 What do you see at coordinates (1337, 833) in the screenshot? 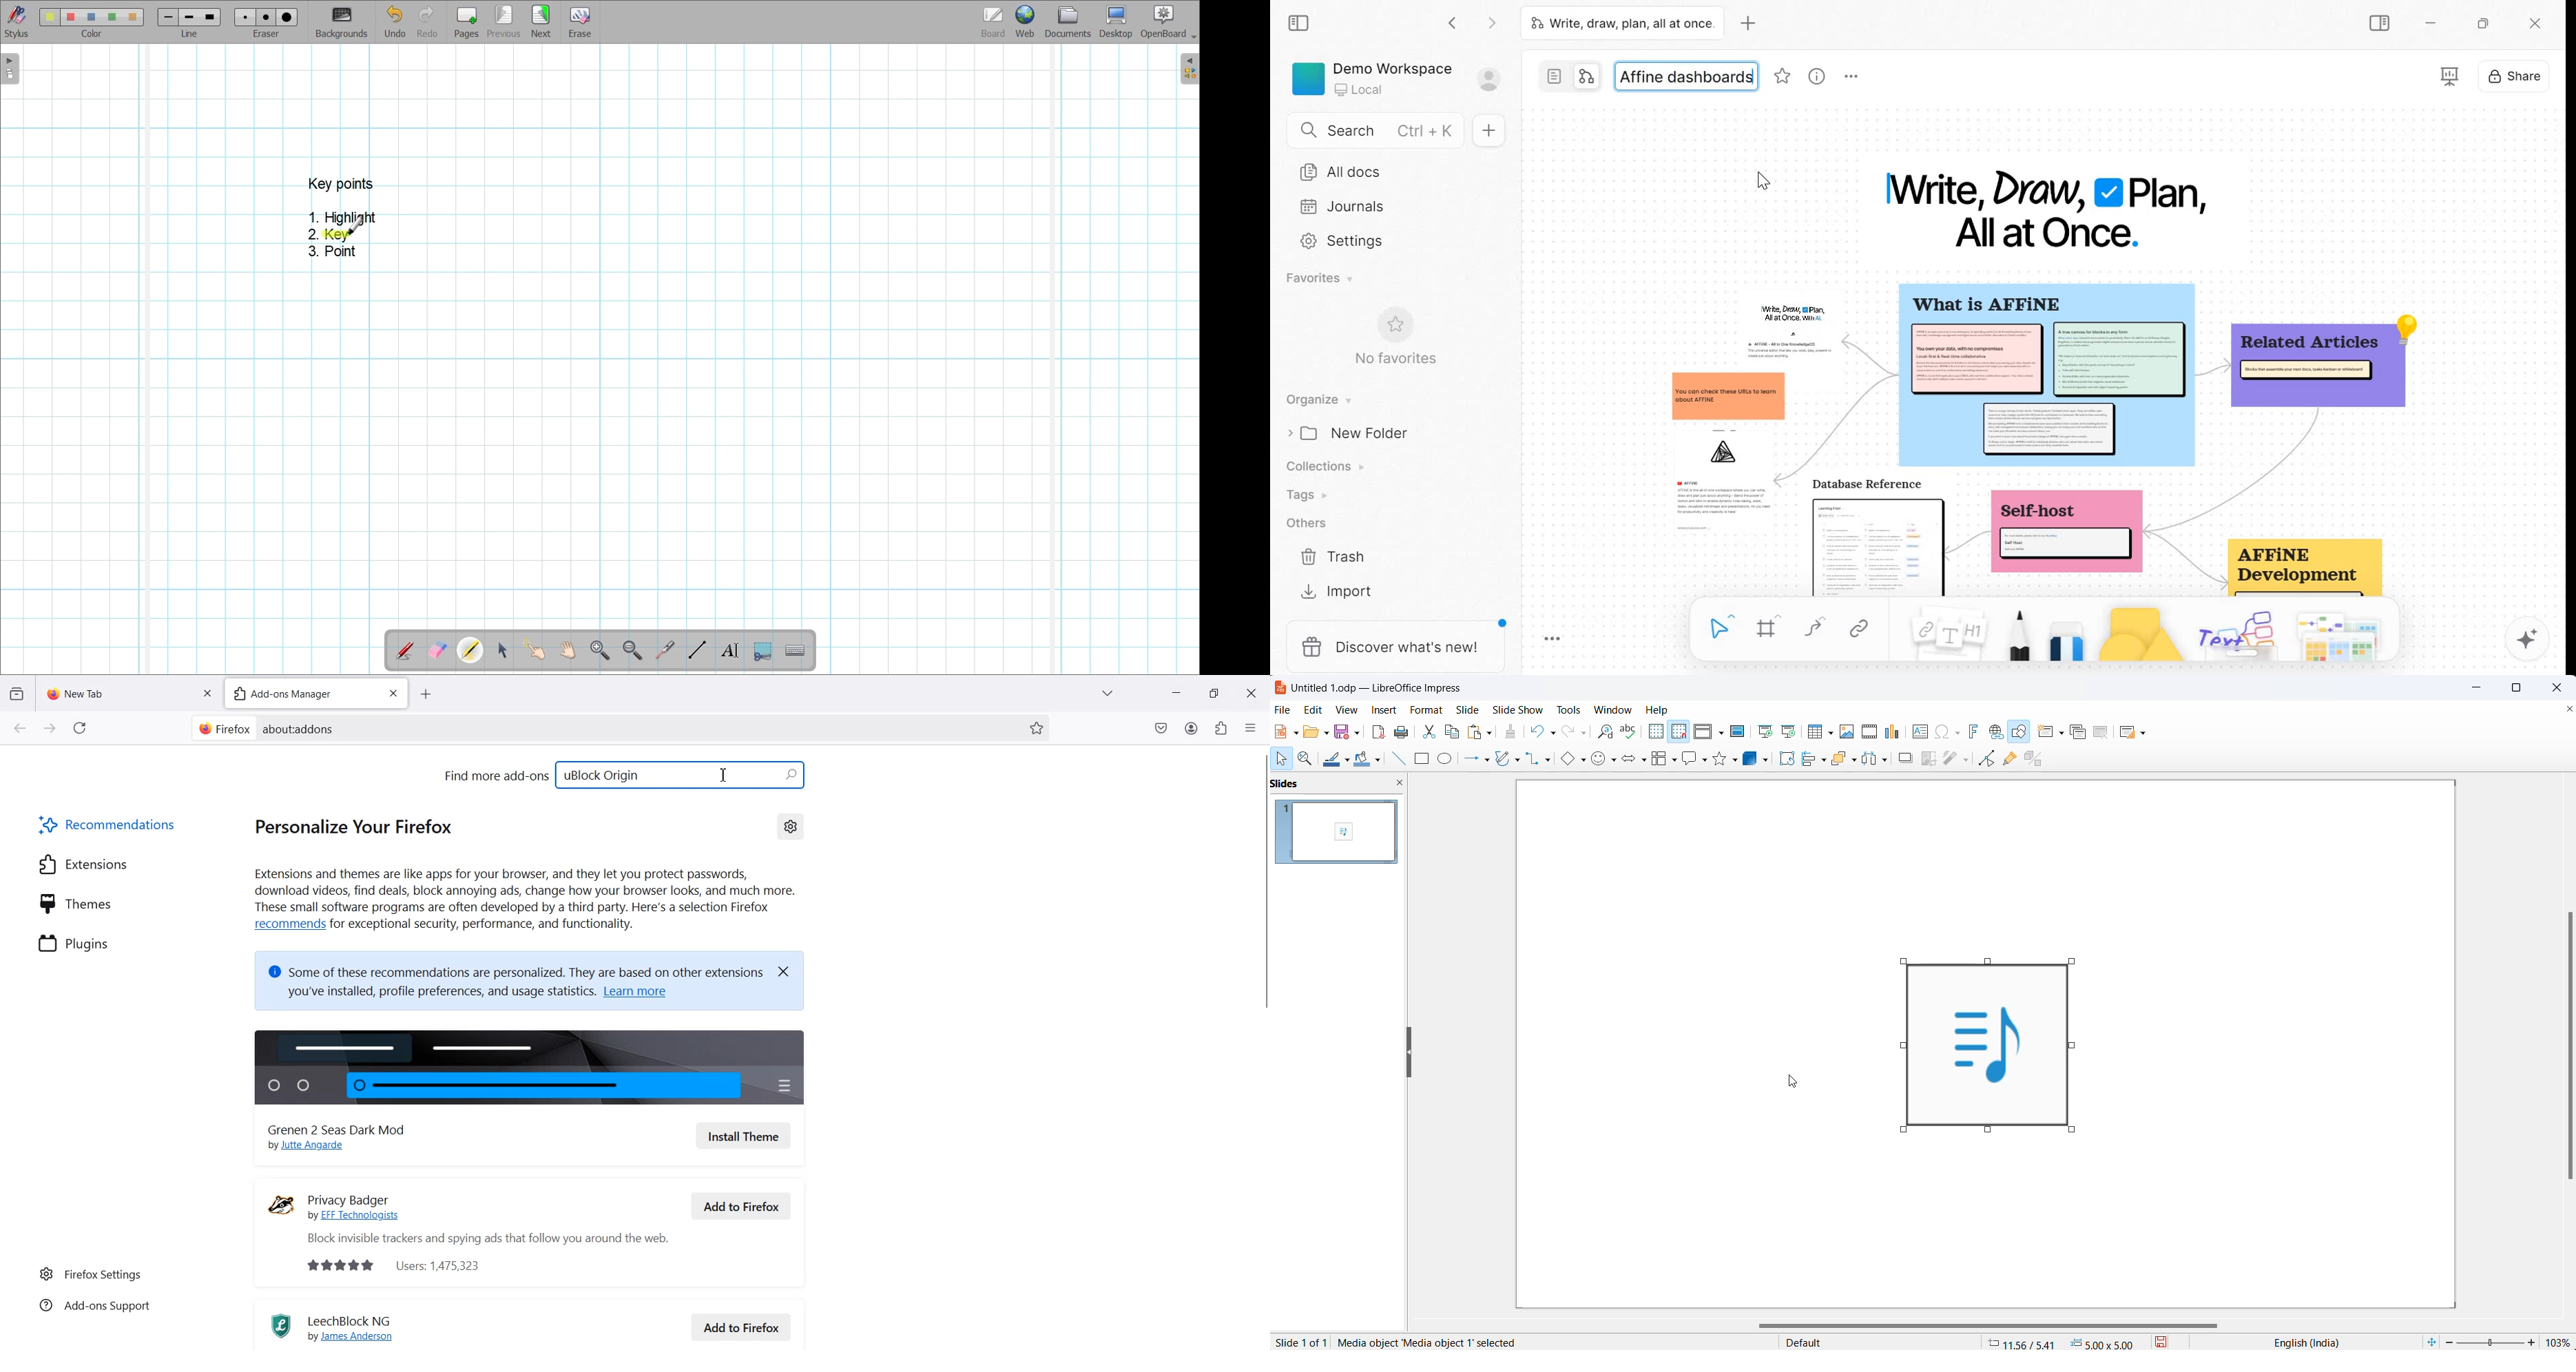
I see `slides and slide num ber` at bounding box center [1337, 833].